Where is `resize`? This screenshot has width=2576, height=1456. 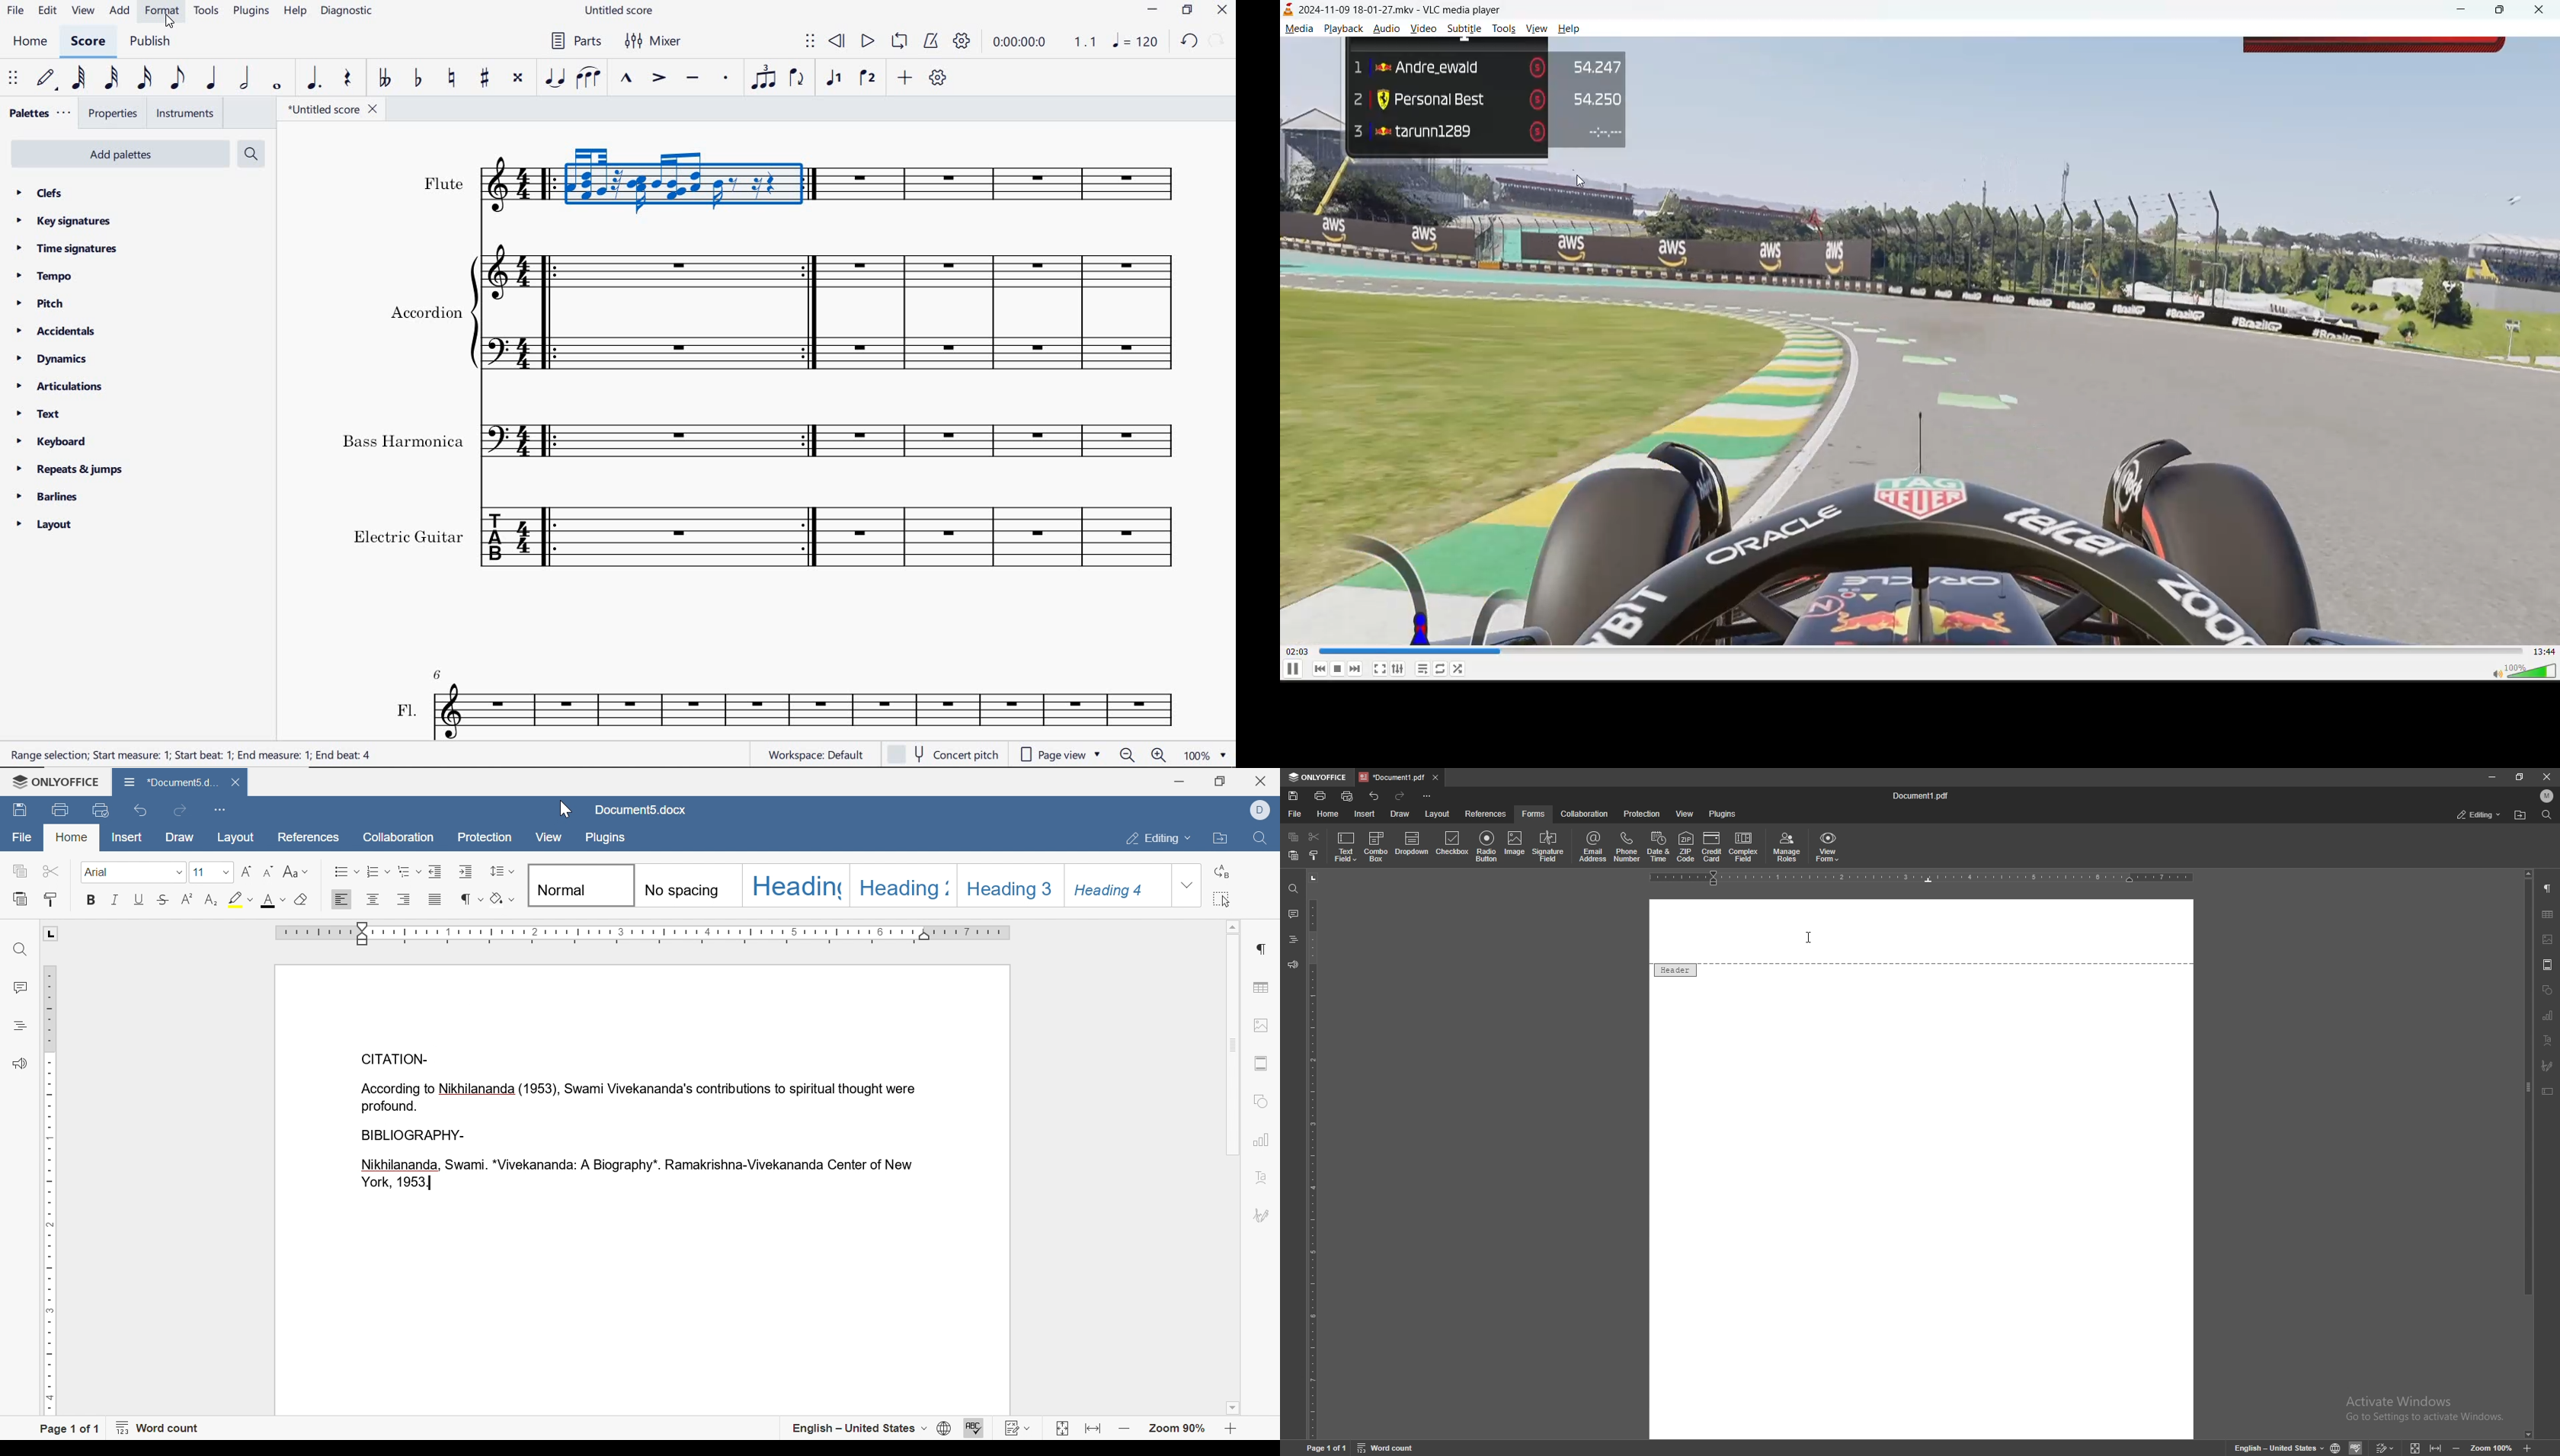
resize is located at coordinates (2519, 776).